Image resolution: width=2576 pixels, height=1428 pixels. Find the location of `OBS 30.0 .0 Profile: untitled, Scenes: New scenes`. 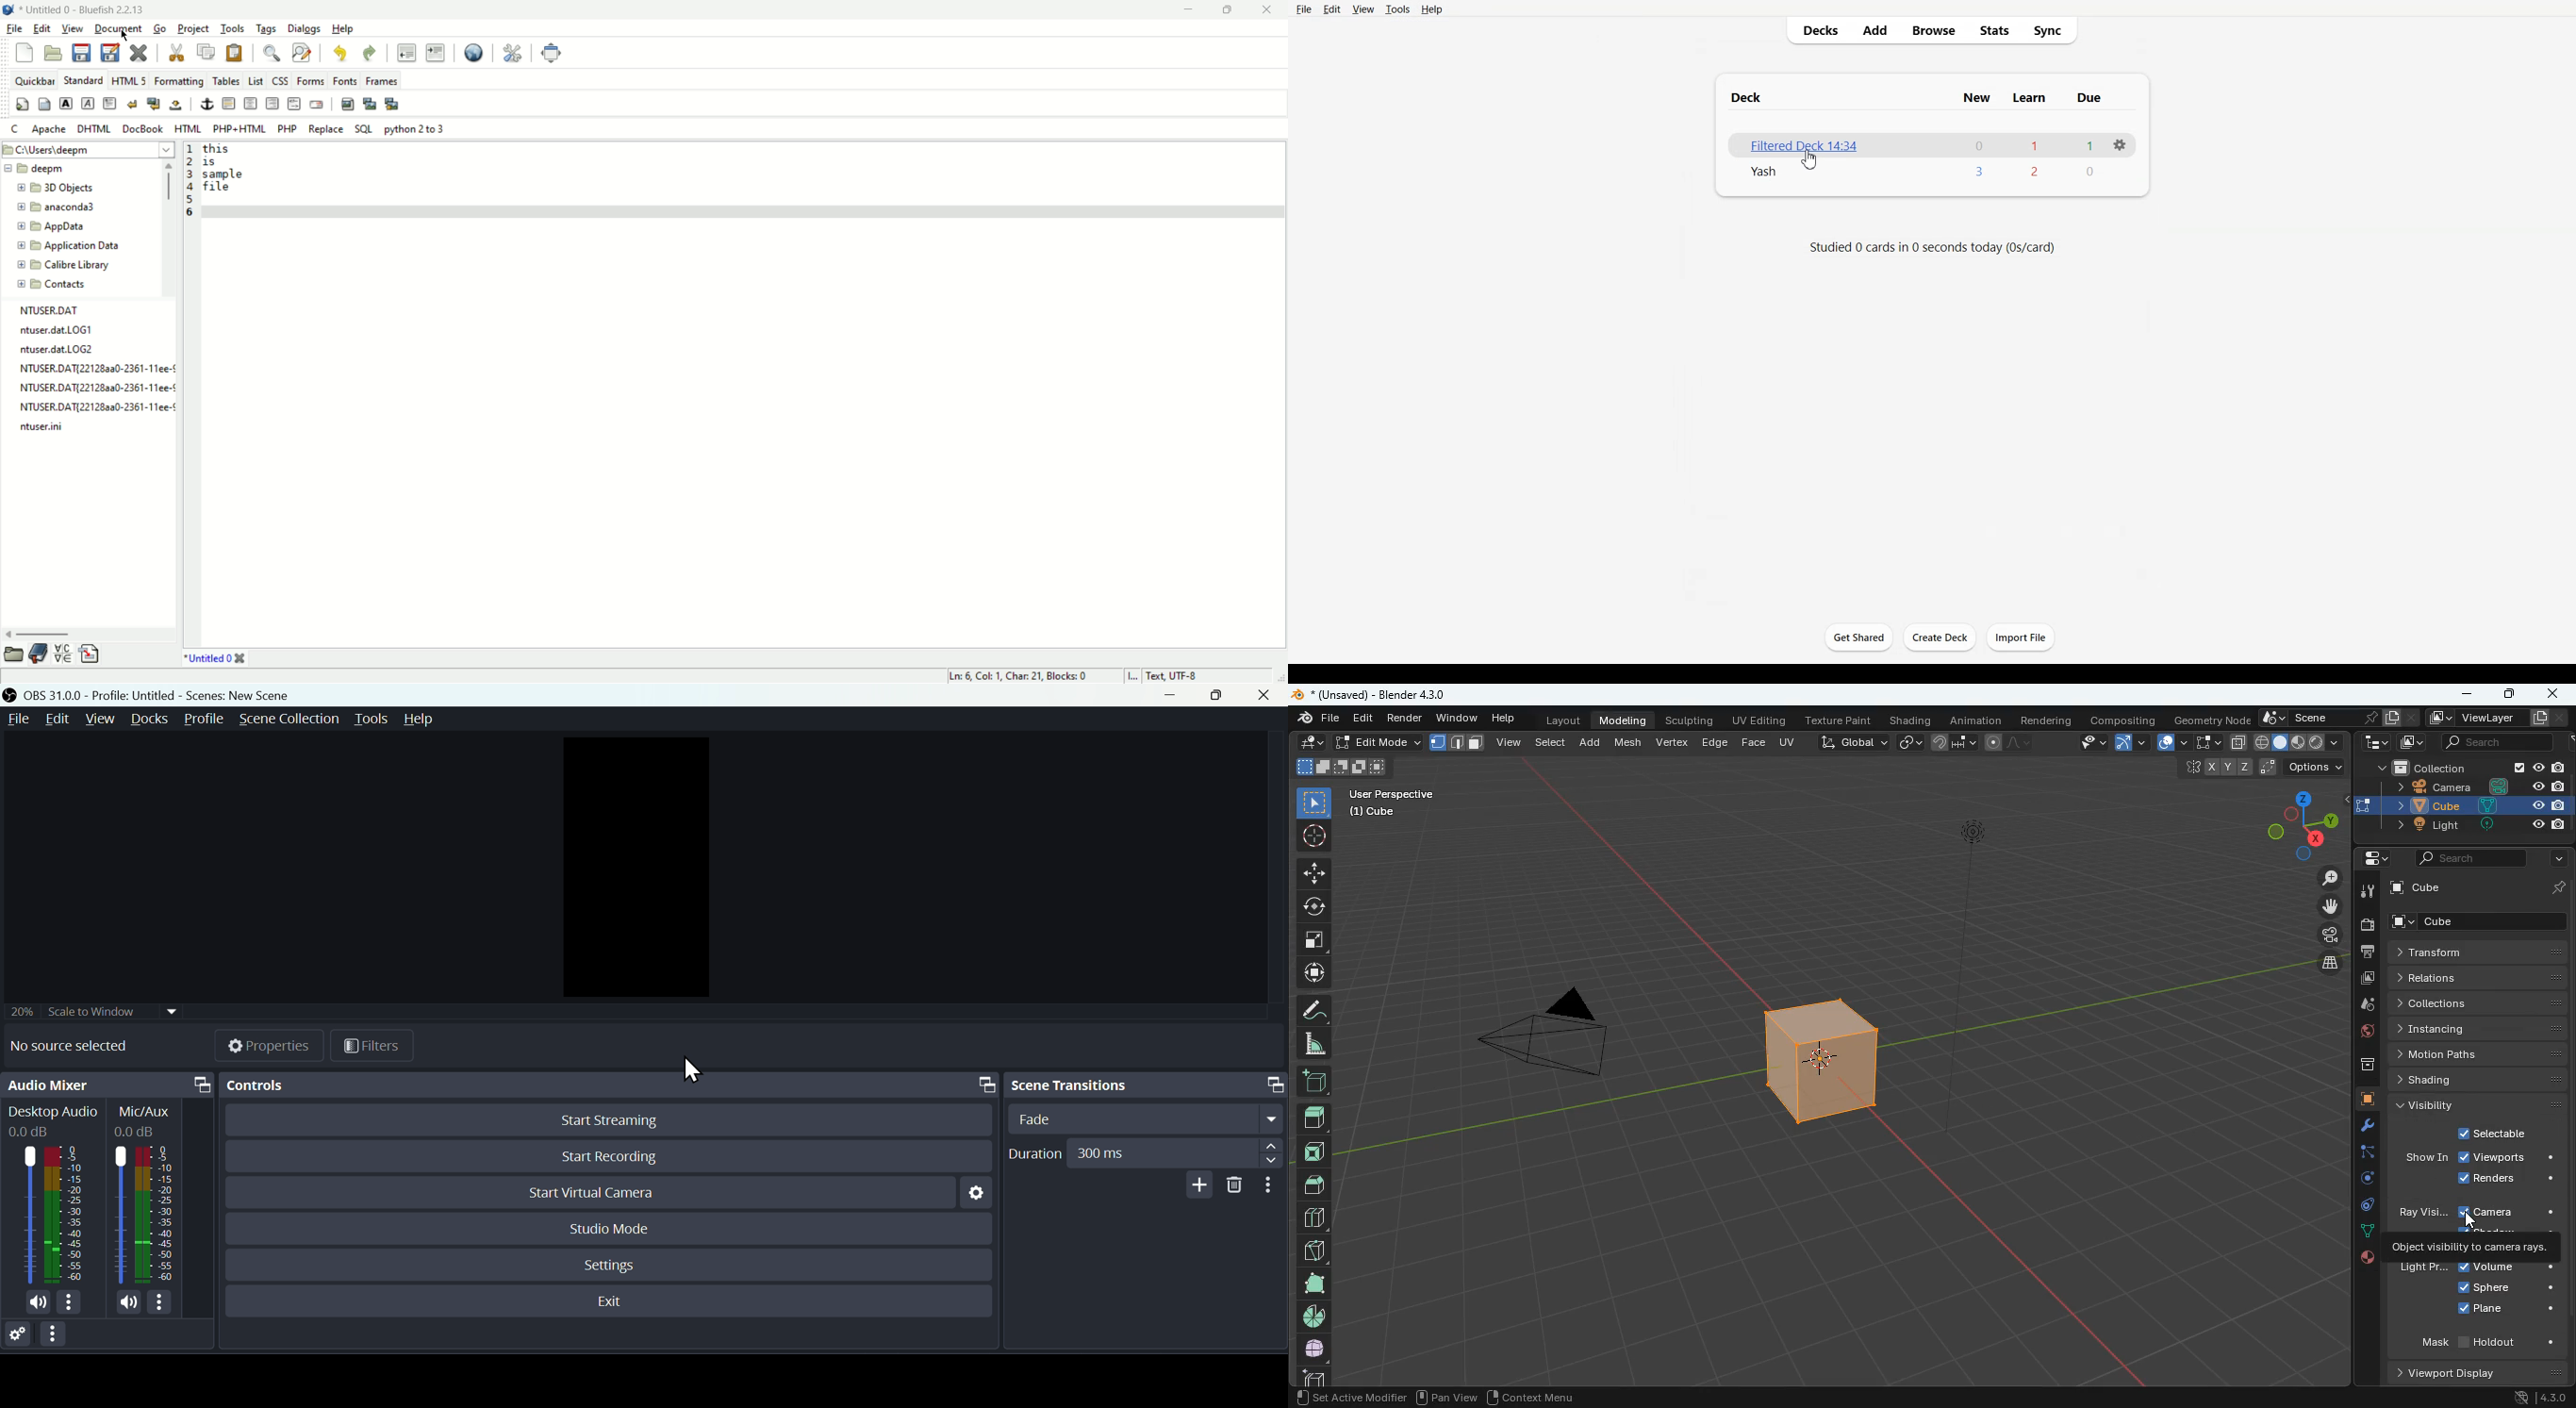

OBS 30.0 .0 Profile: untitled, Scenes: New scenes is located at coordinates (154, 694).